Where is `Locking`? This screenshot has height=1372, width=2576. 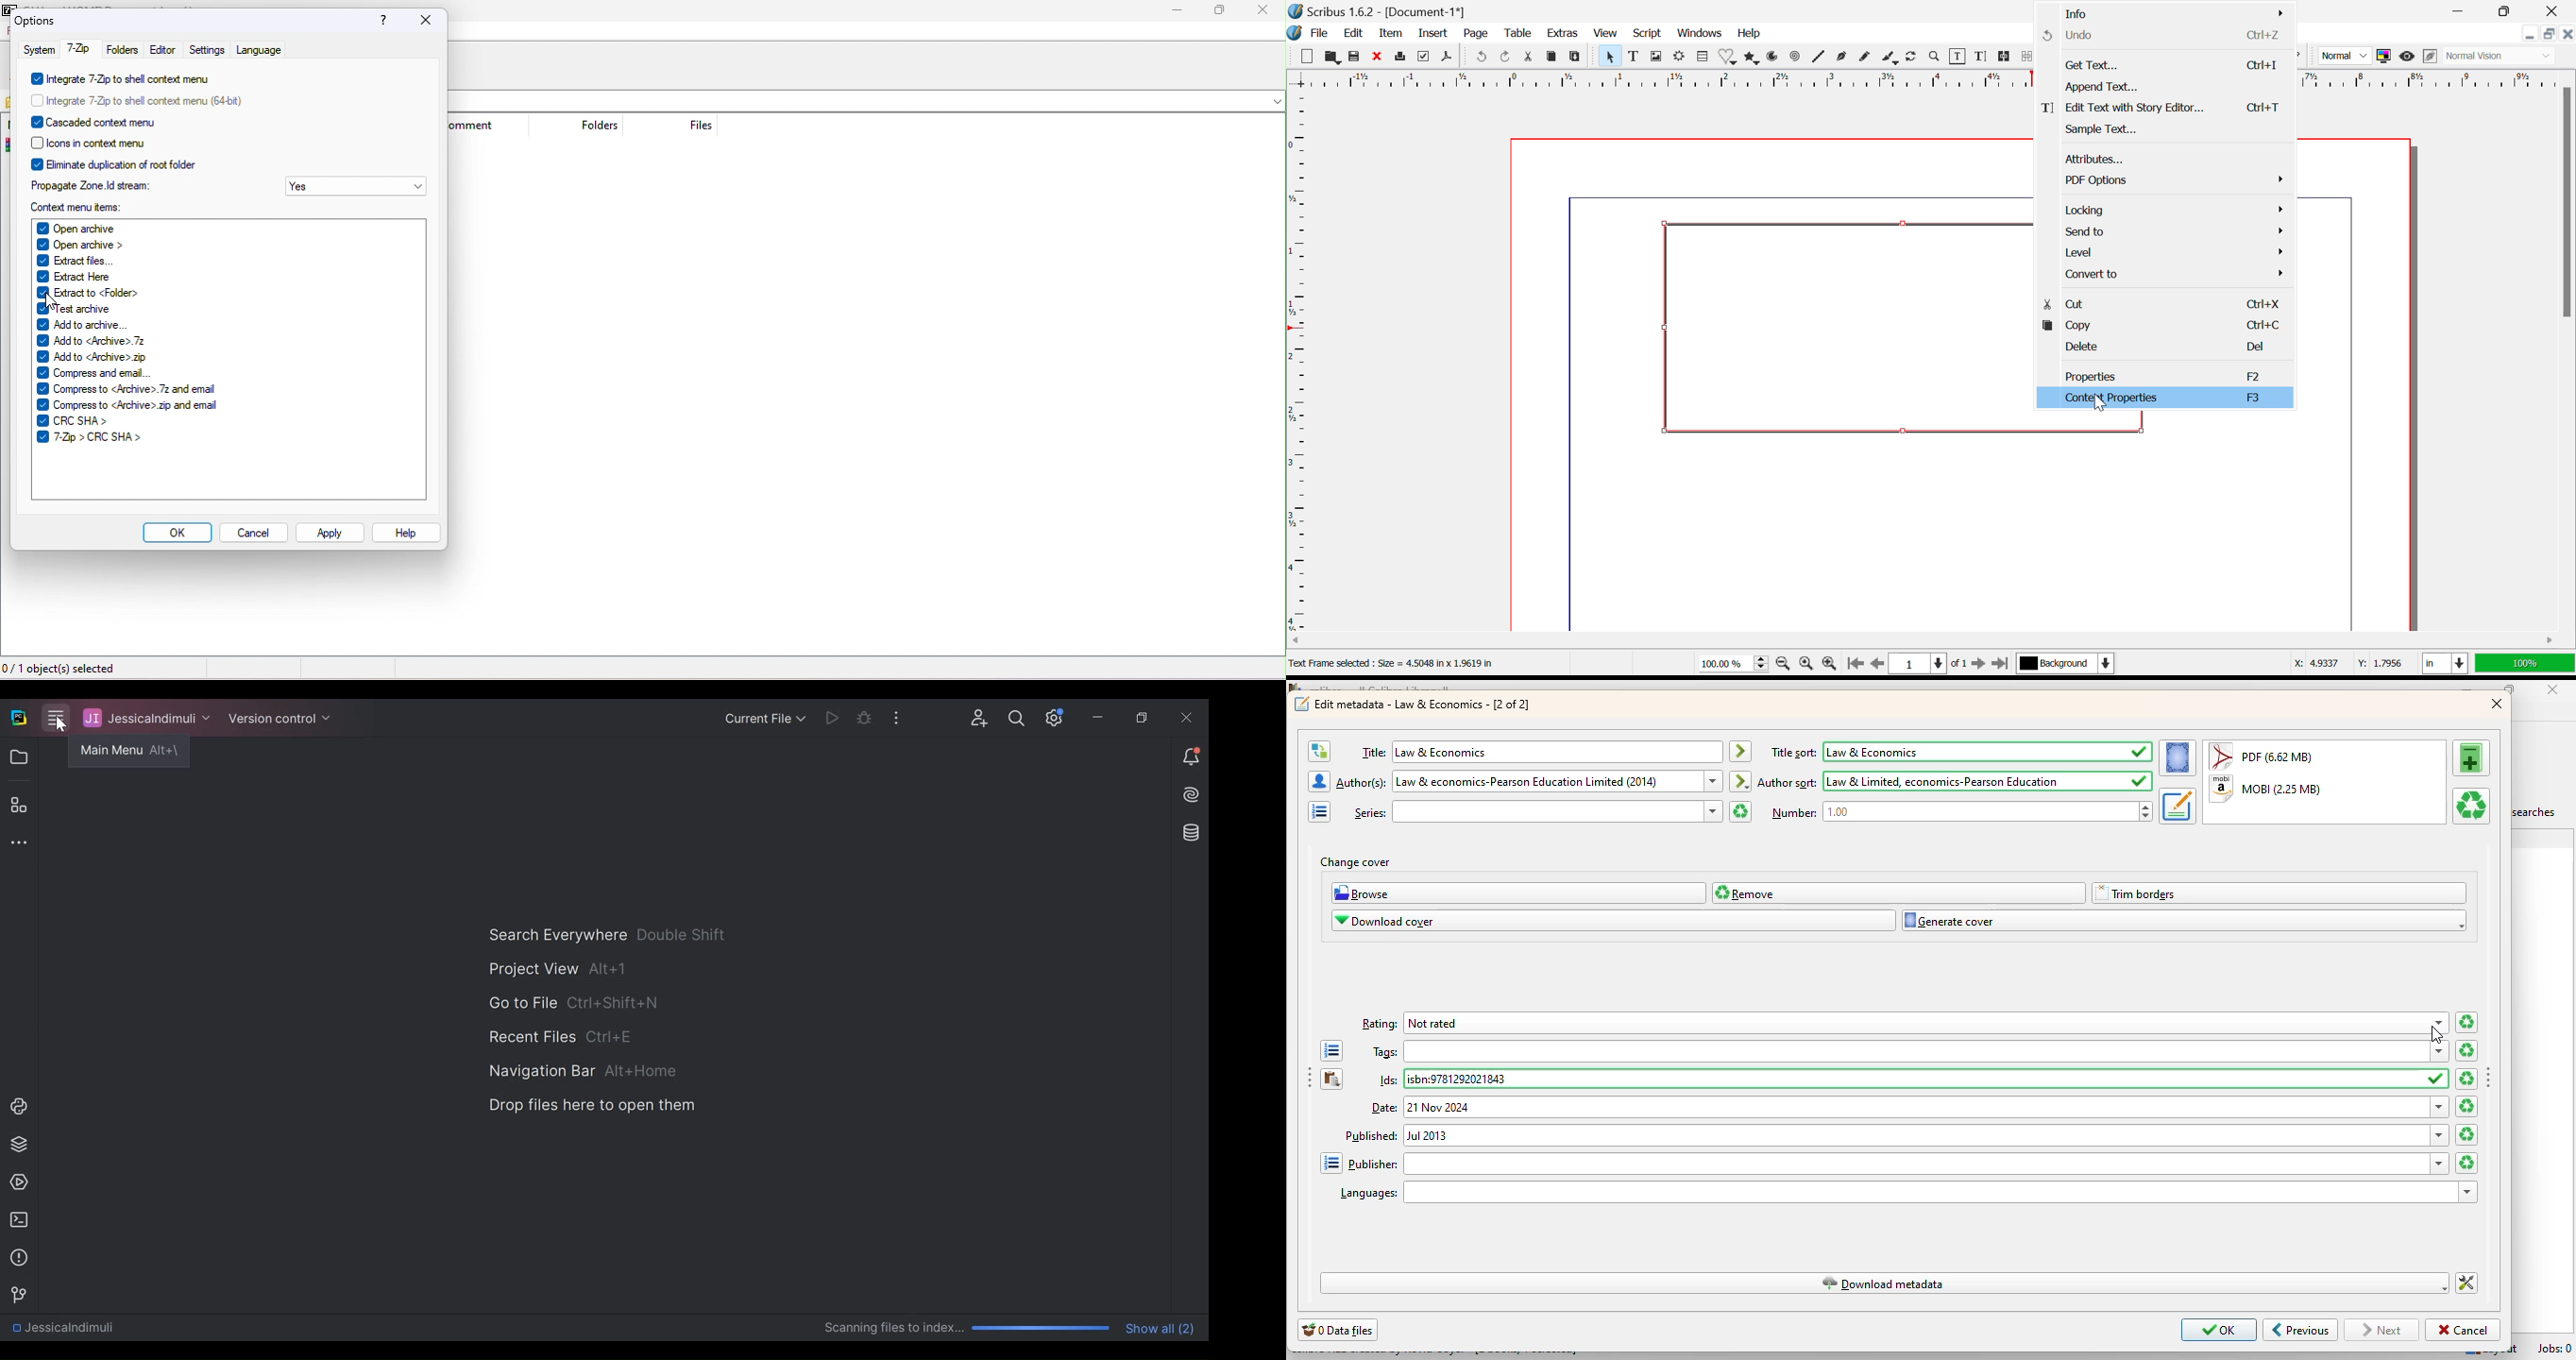 Locking is located at coordinates (2161, 210).